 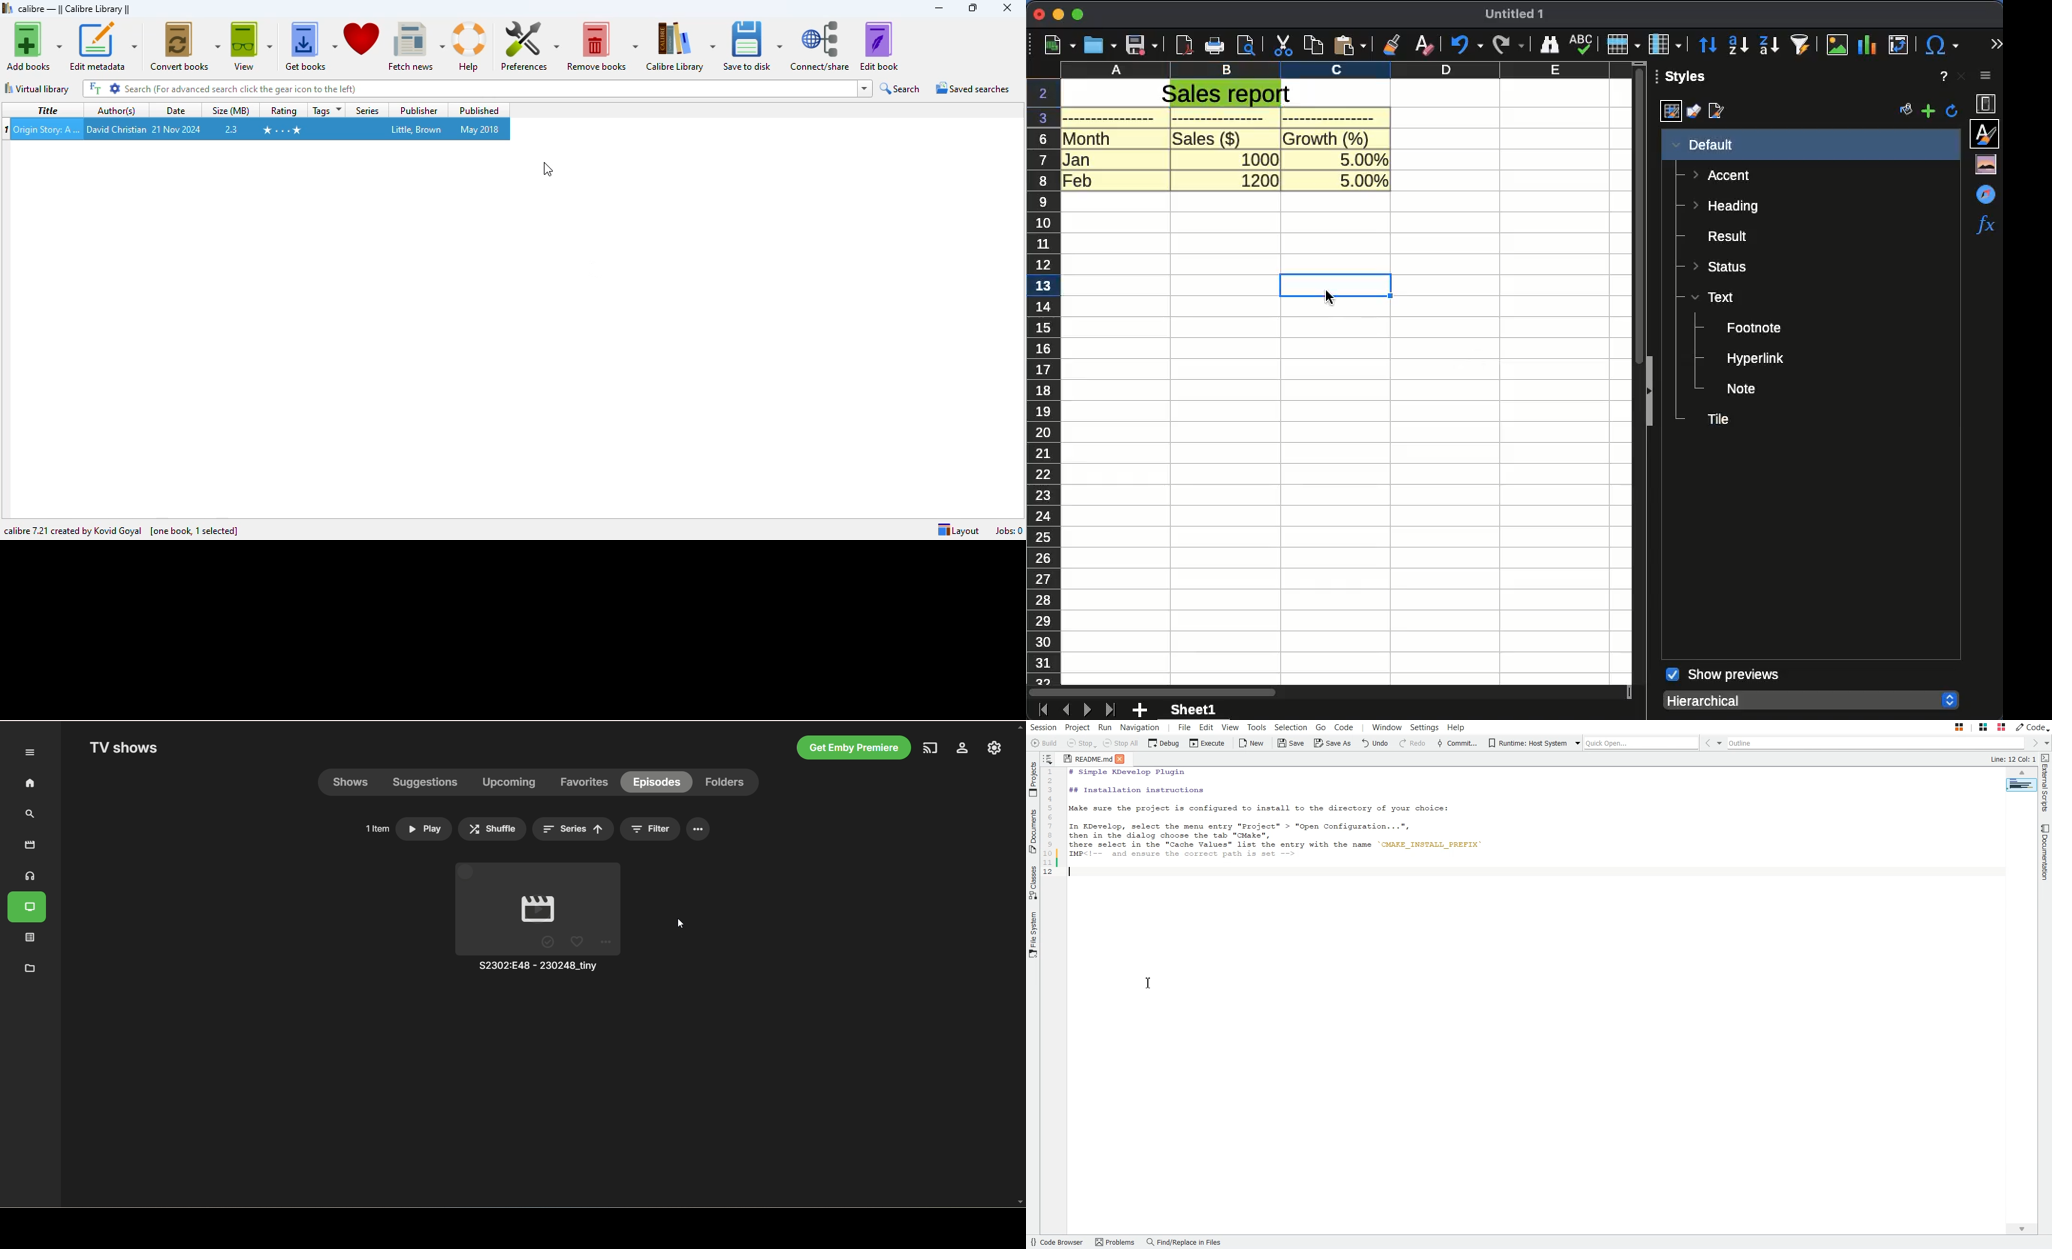 I want to click on finder, so click(x=1548, y=45).